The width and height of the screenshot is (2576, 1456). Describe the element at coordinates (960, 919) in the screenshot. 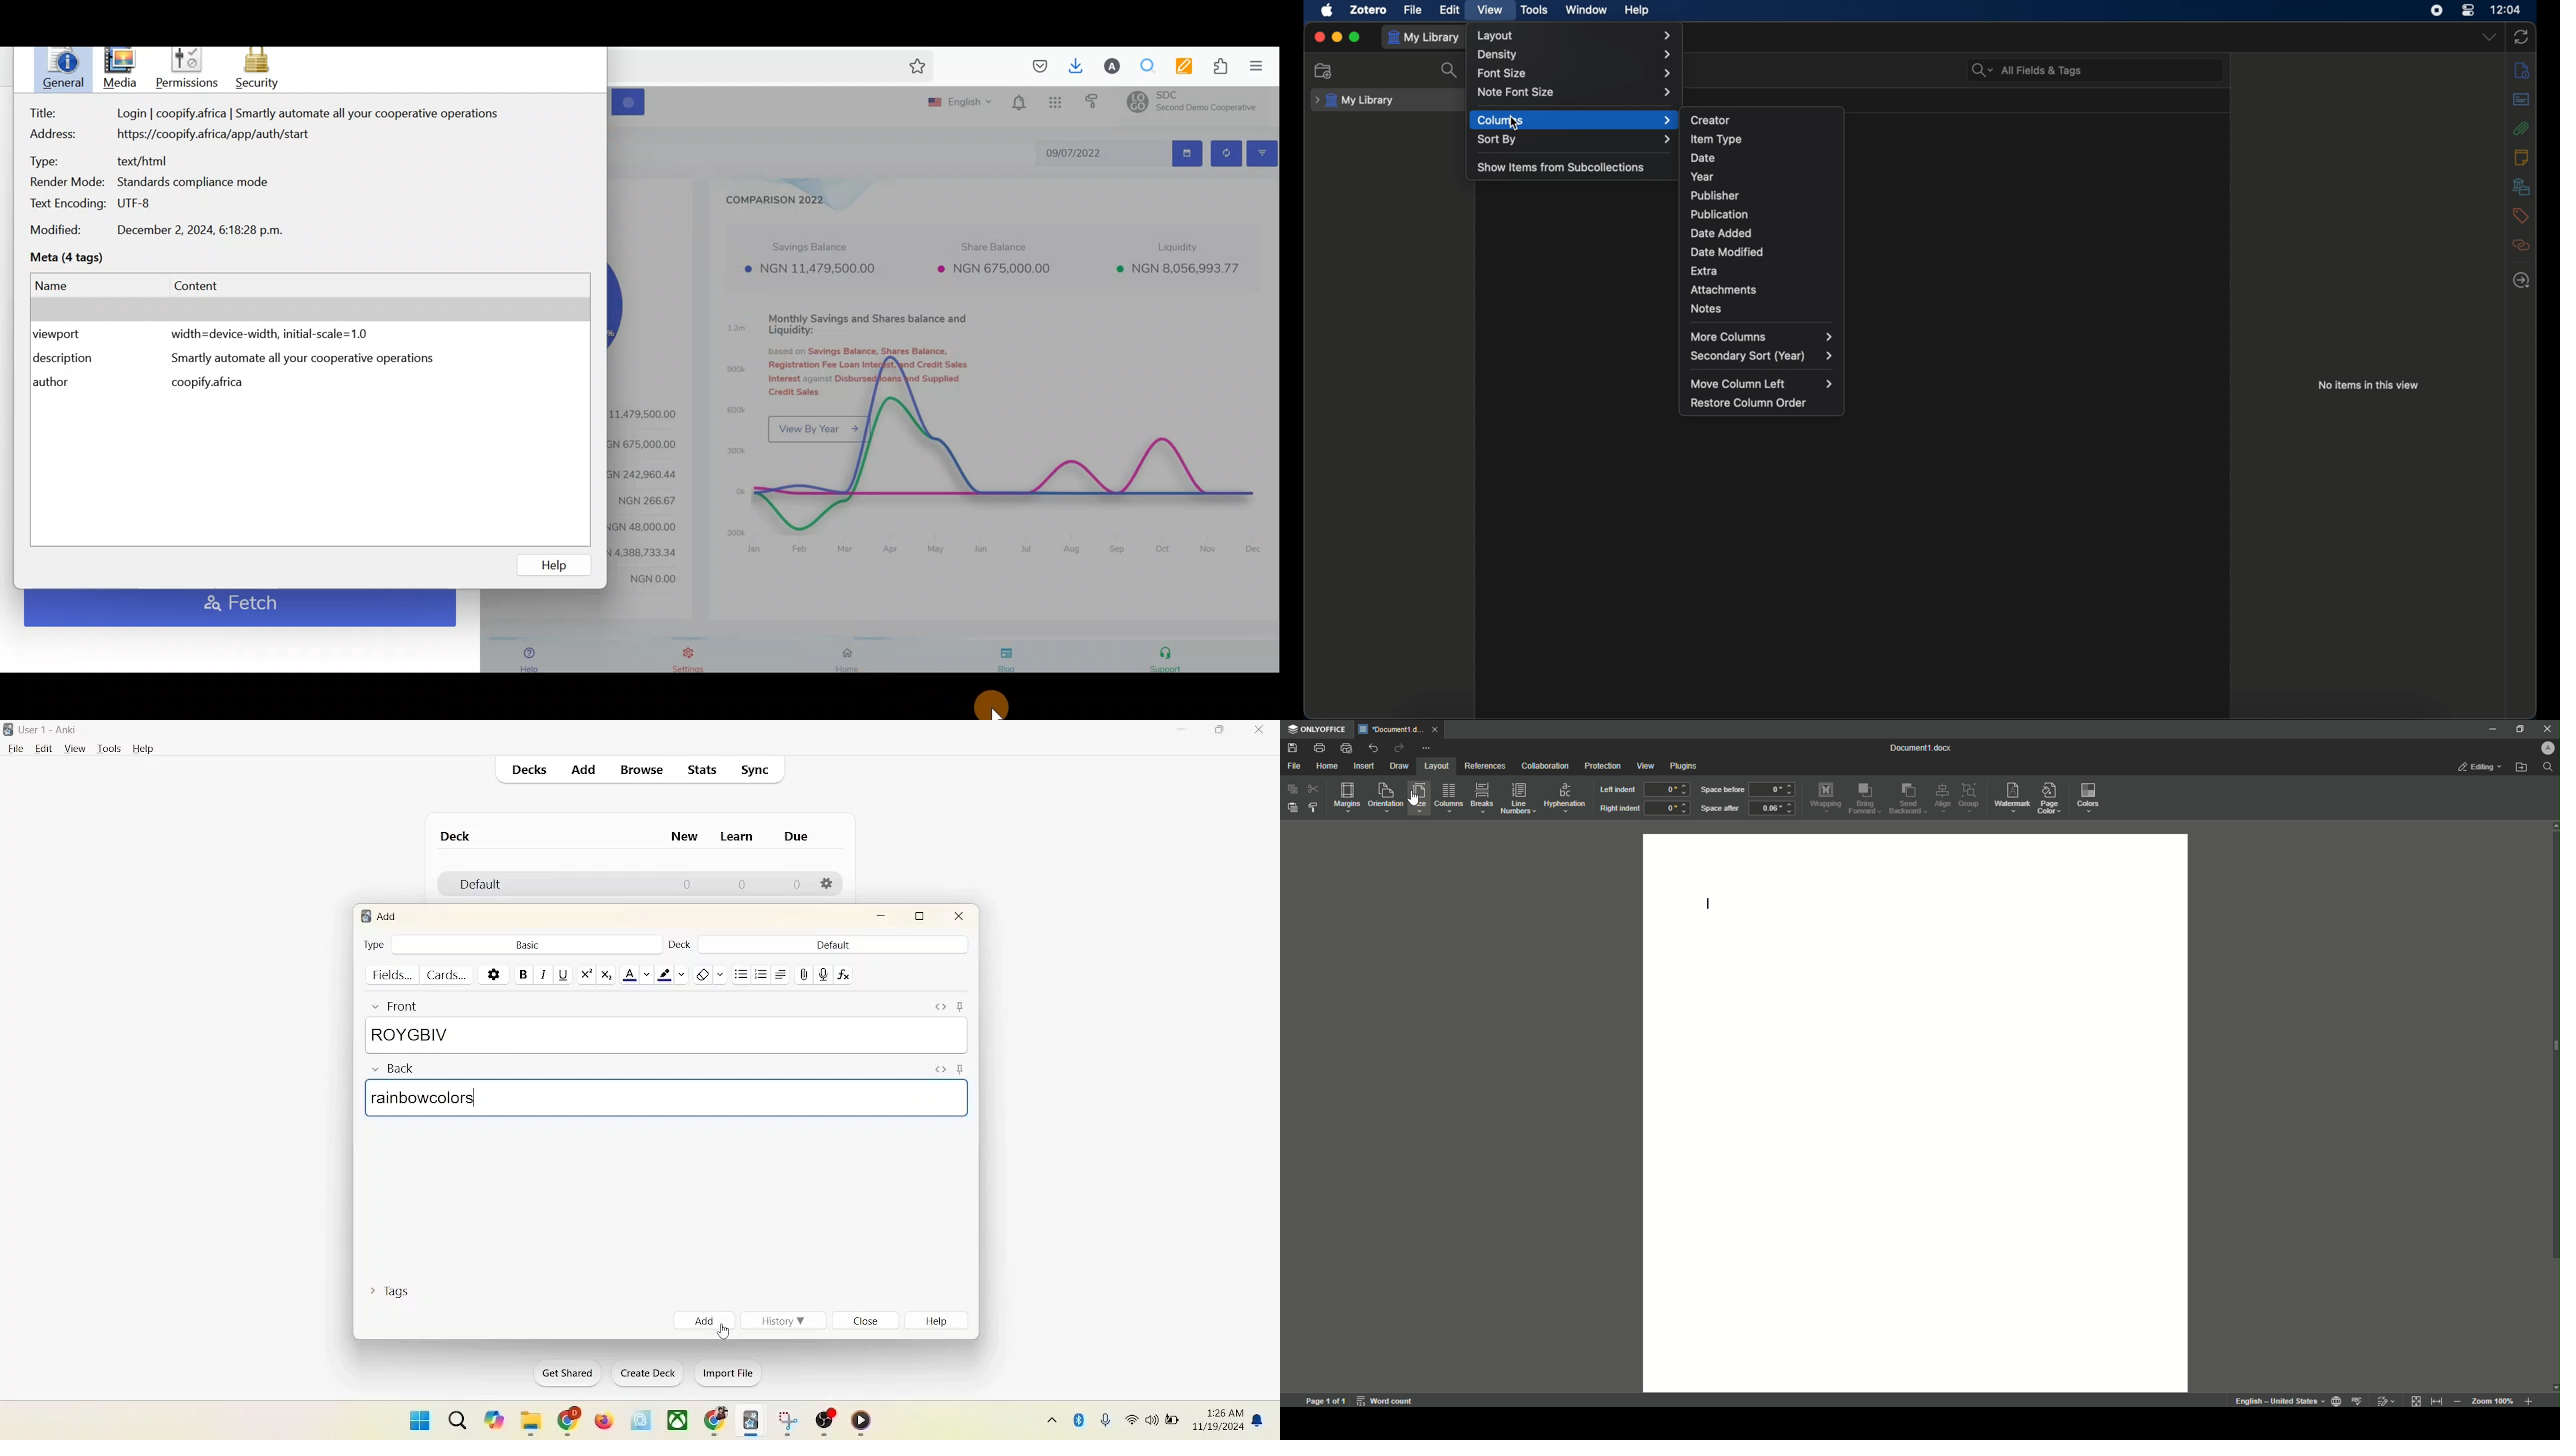

I see `close` at that location.